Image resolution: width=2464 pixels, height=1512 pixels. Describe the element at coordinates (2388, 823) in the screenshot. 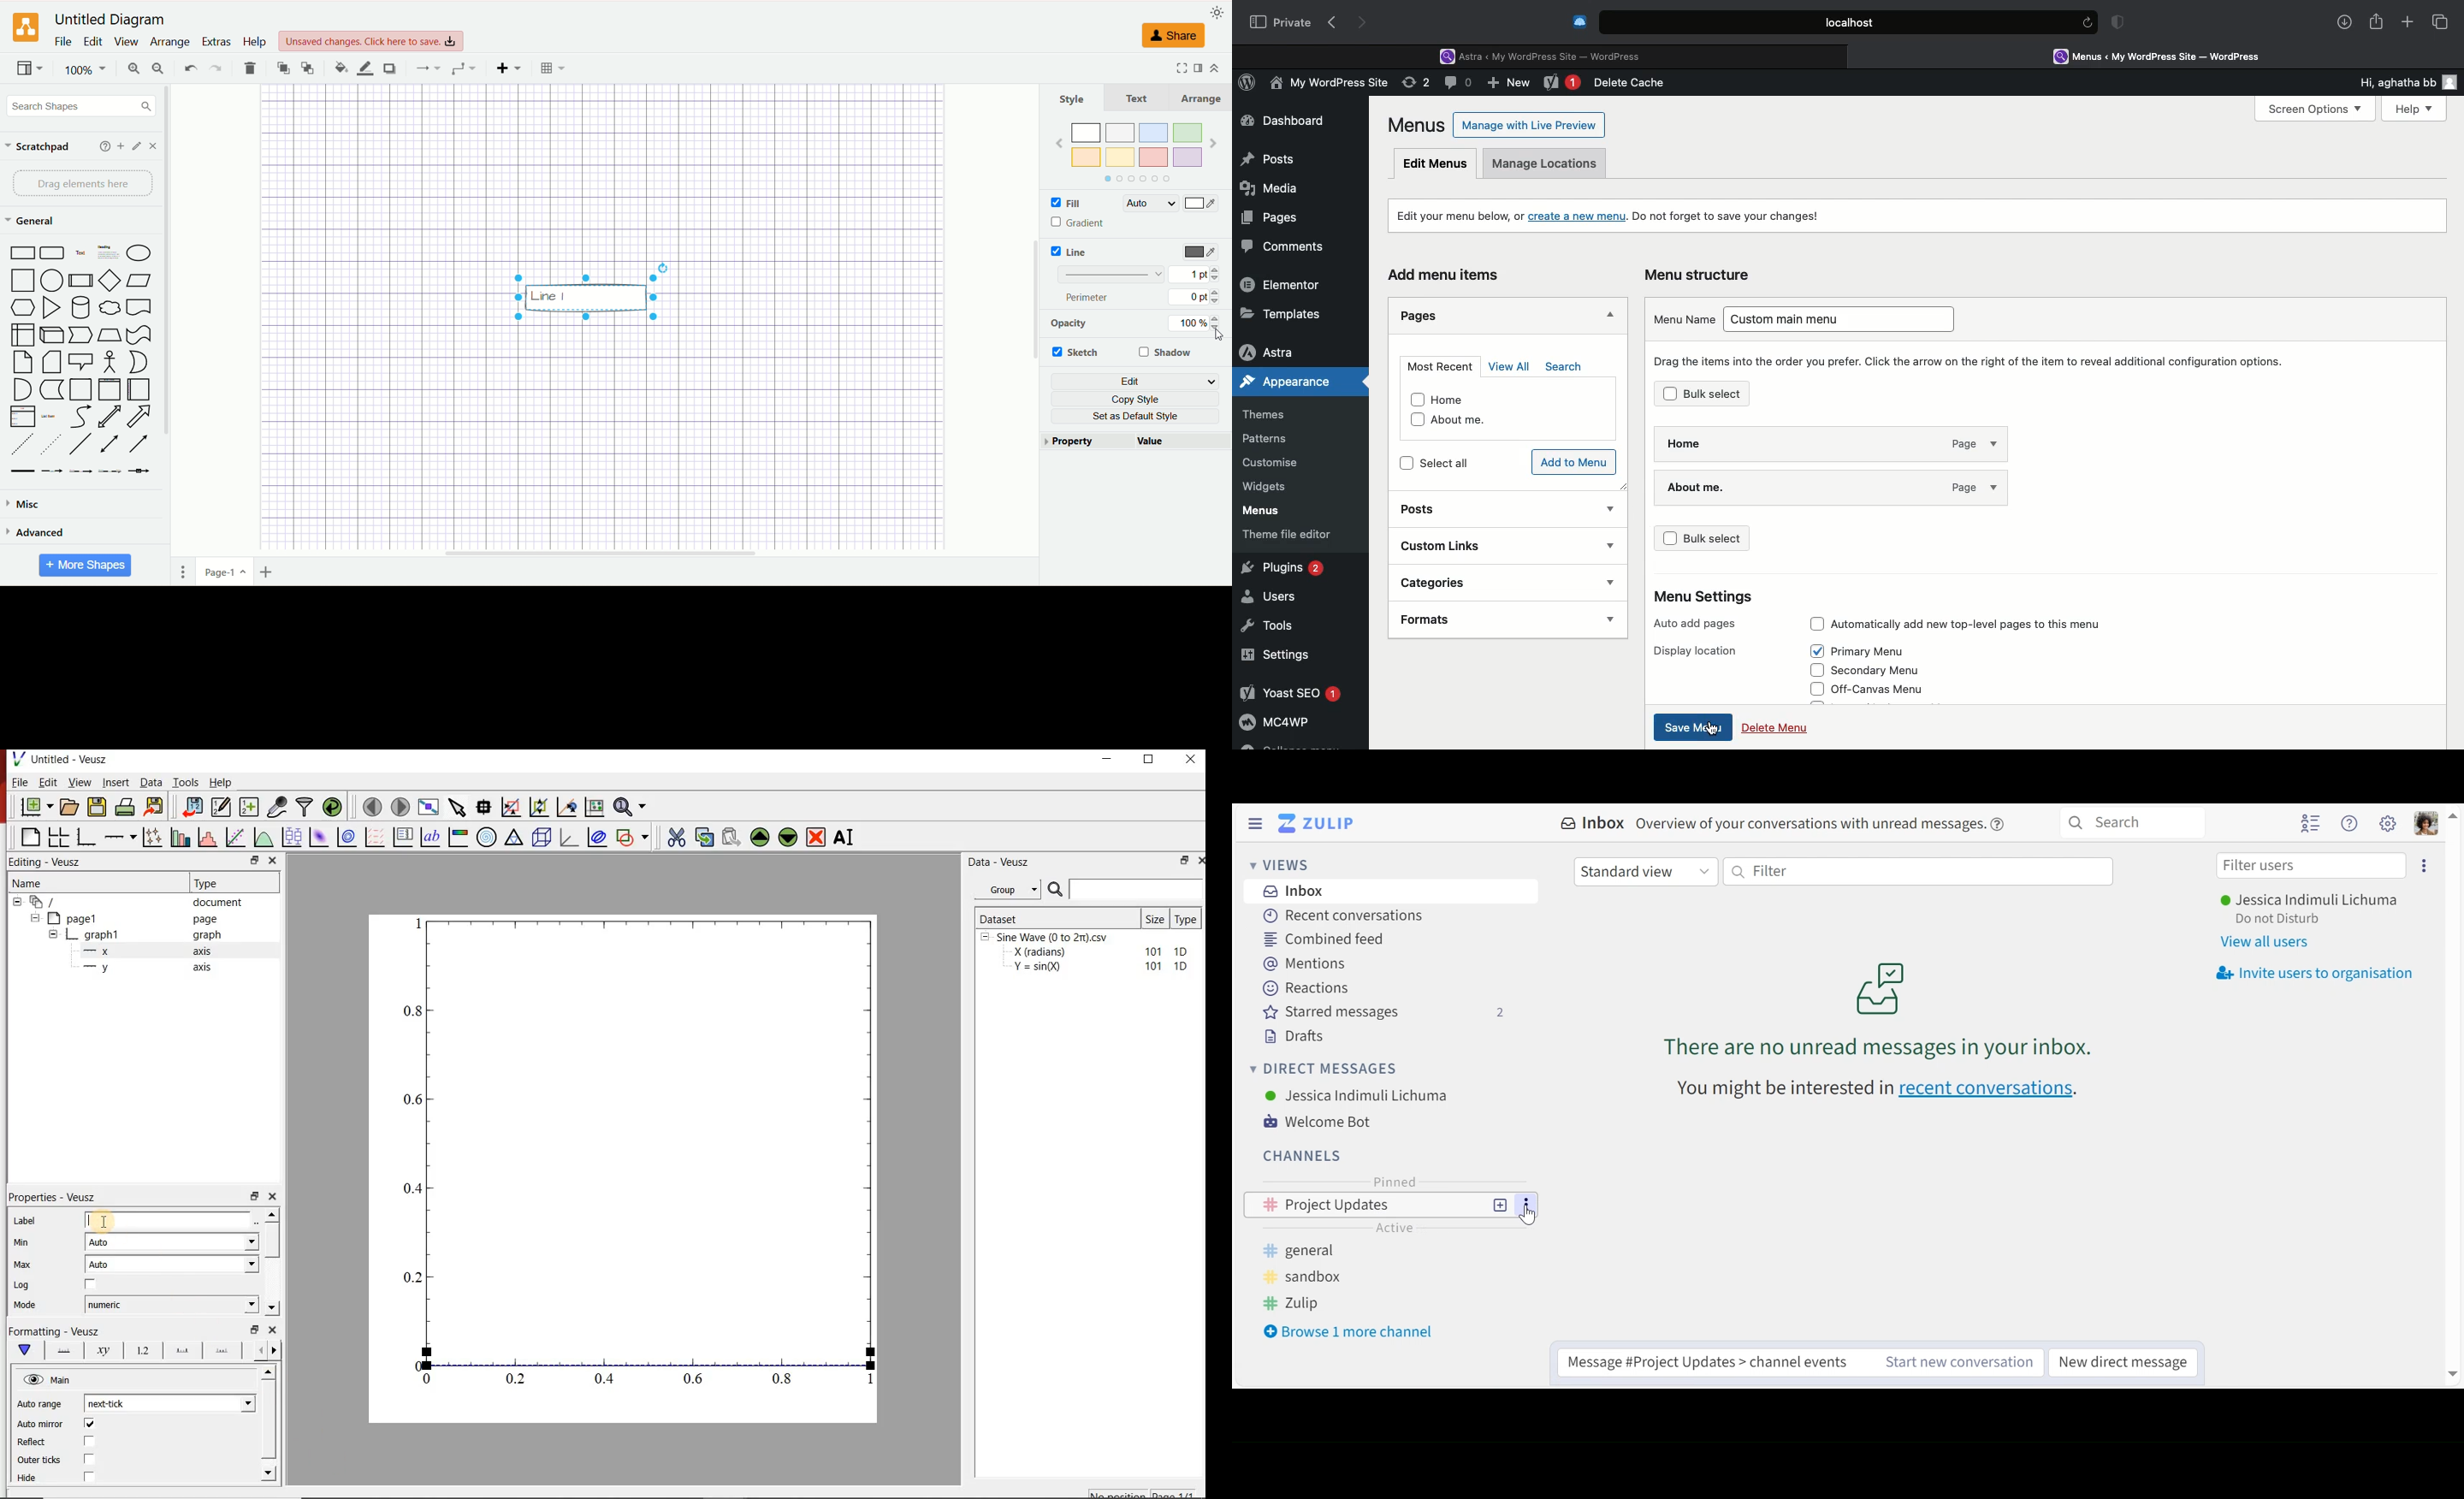

I see `Main menu` at that location.